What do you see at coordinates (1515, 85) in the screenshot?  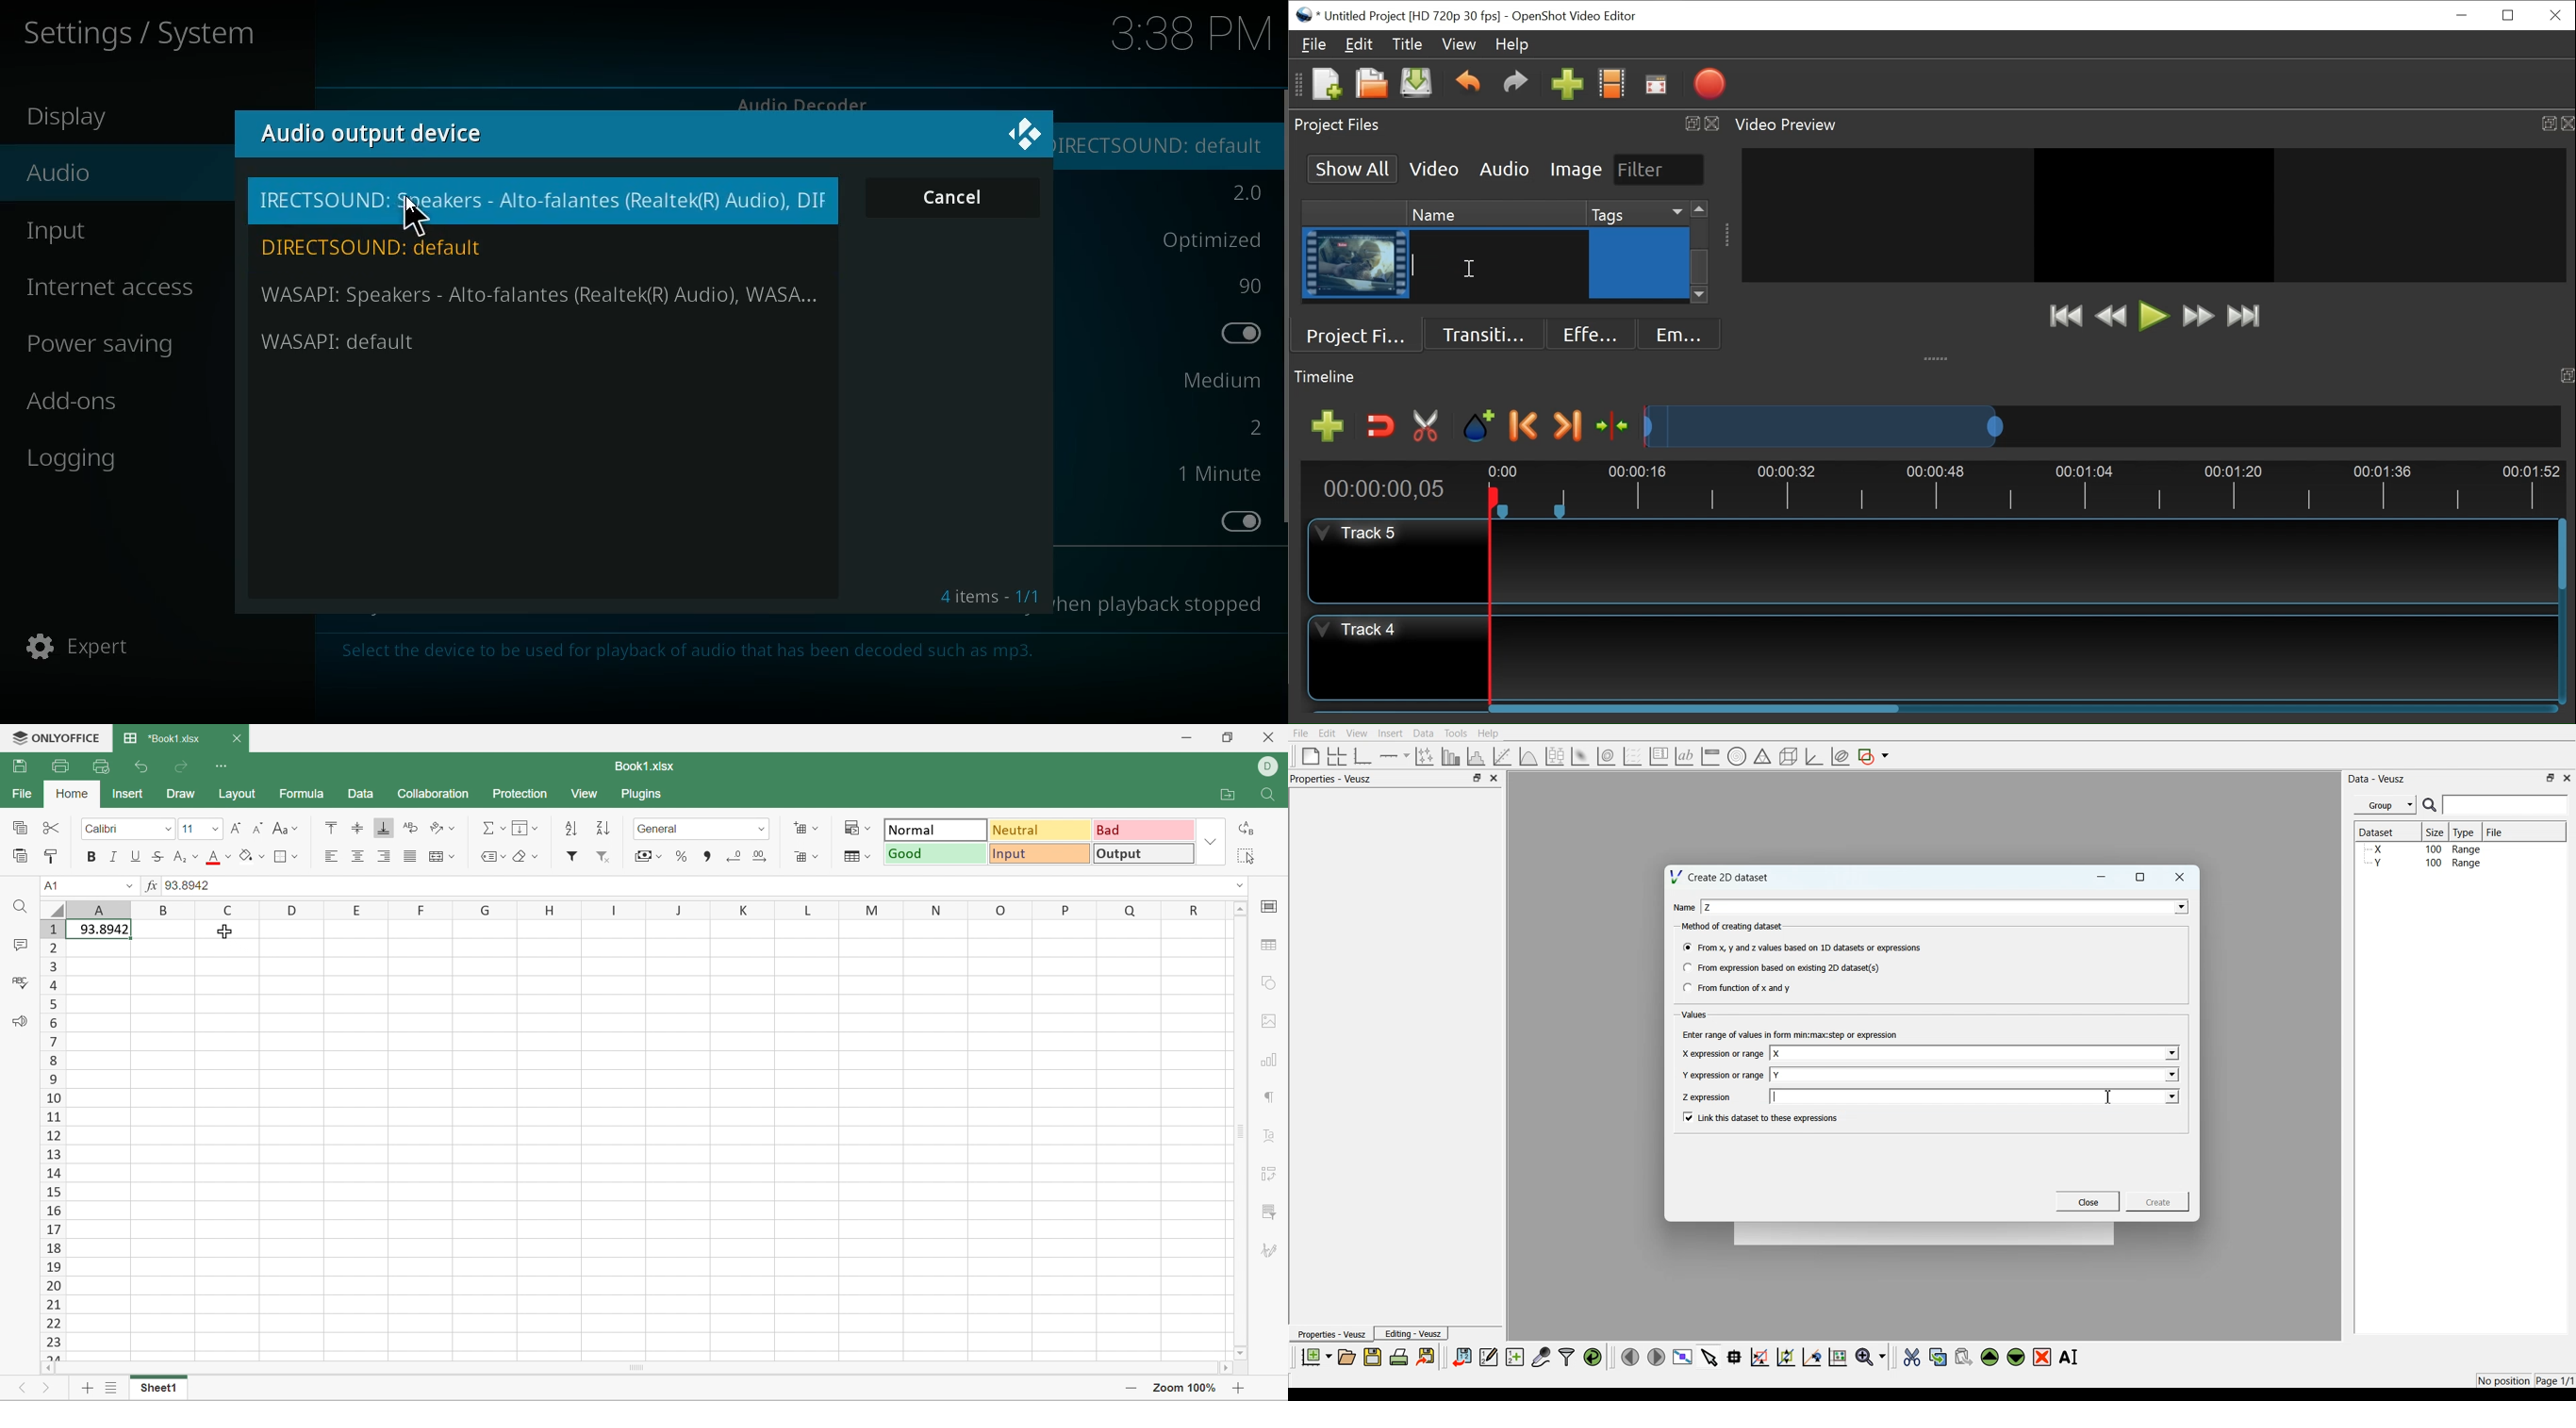 I see `Redo` at bounding box center [1515, 85].